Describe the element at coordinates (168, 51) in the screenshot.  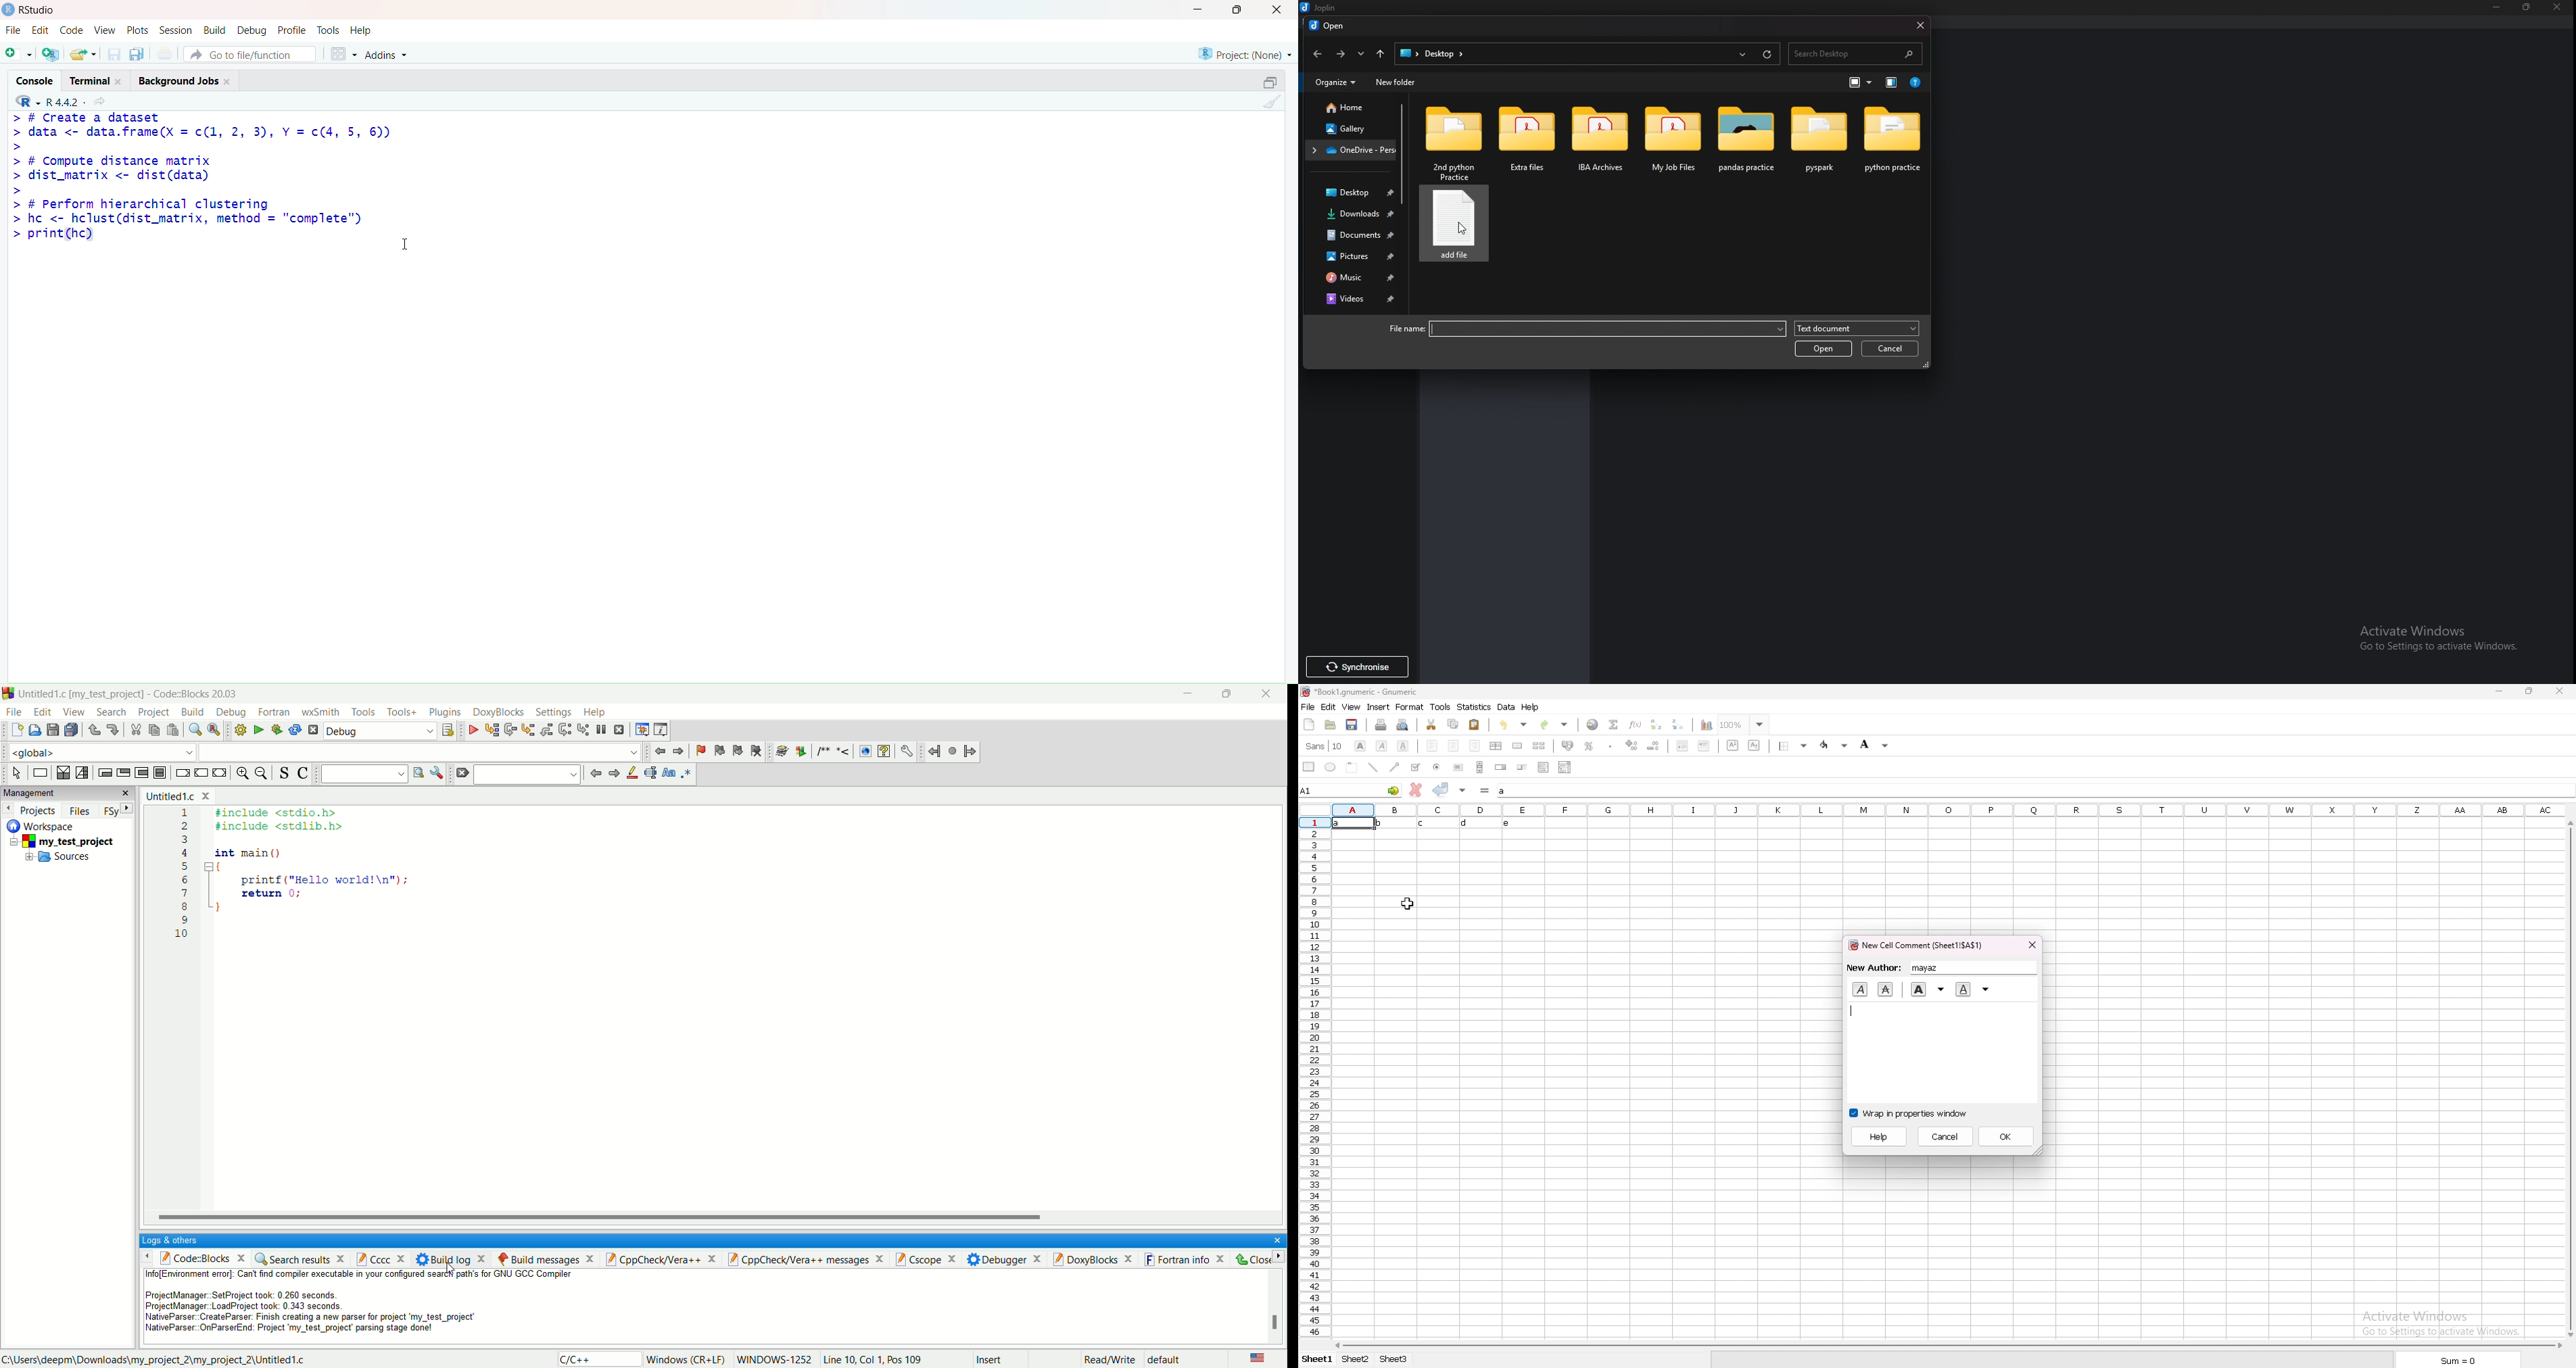
I see `Save all open documents (Ctrl + Alt + S)` at that location.